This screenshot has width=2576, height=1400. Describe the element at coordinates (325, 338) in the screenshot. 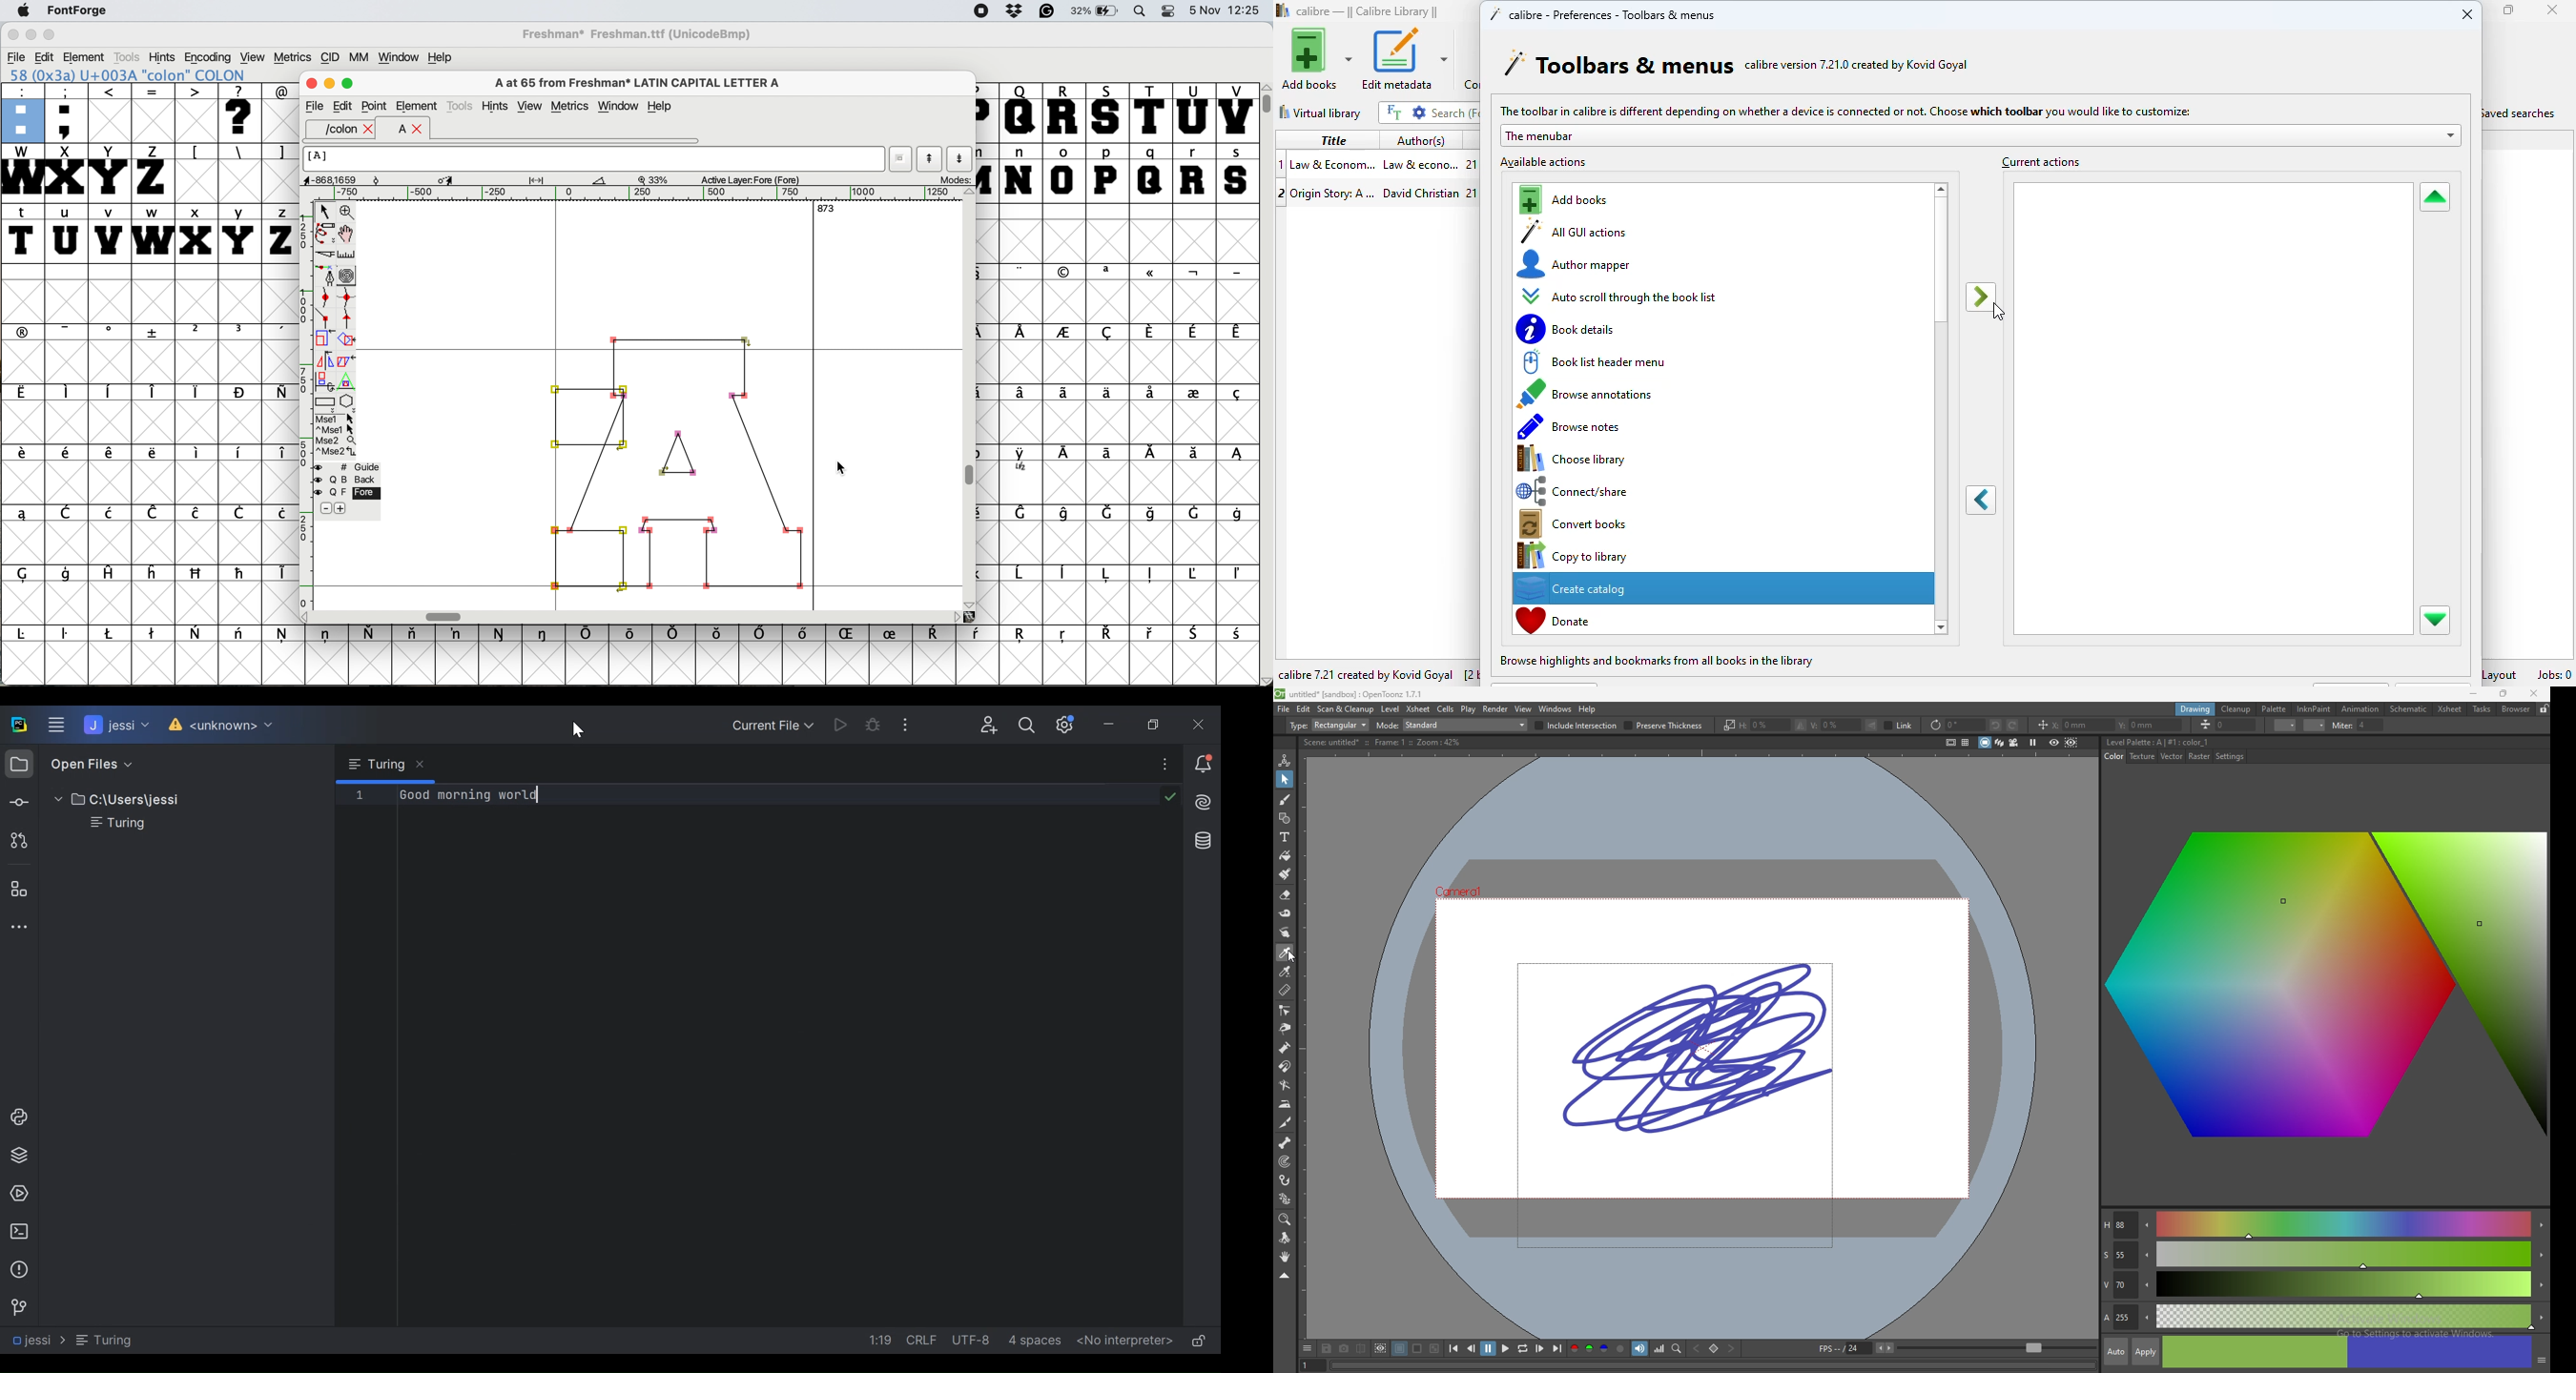

I see `scale the selection` at that location.